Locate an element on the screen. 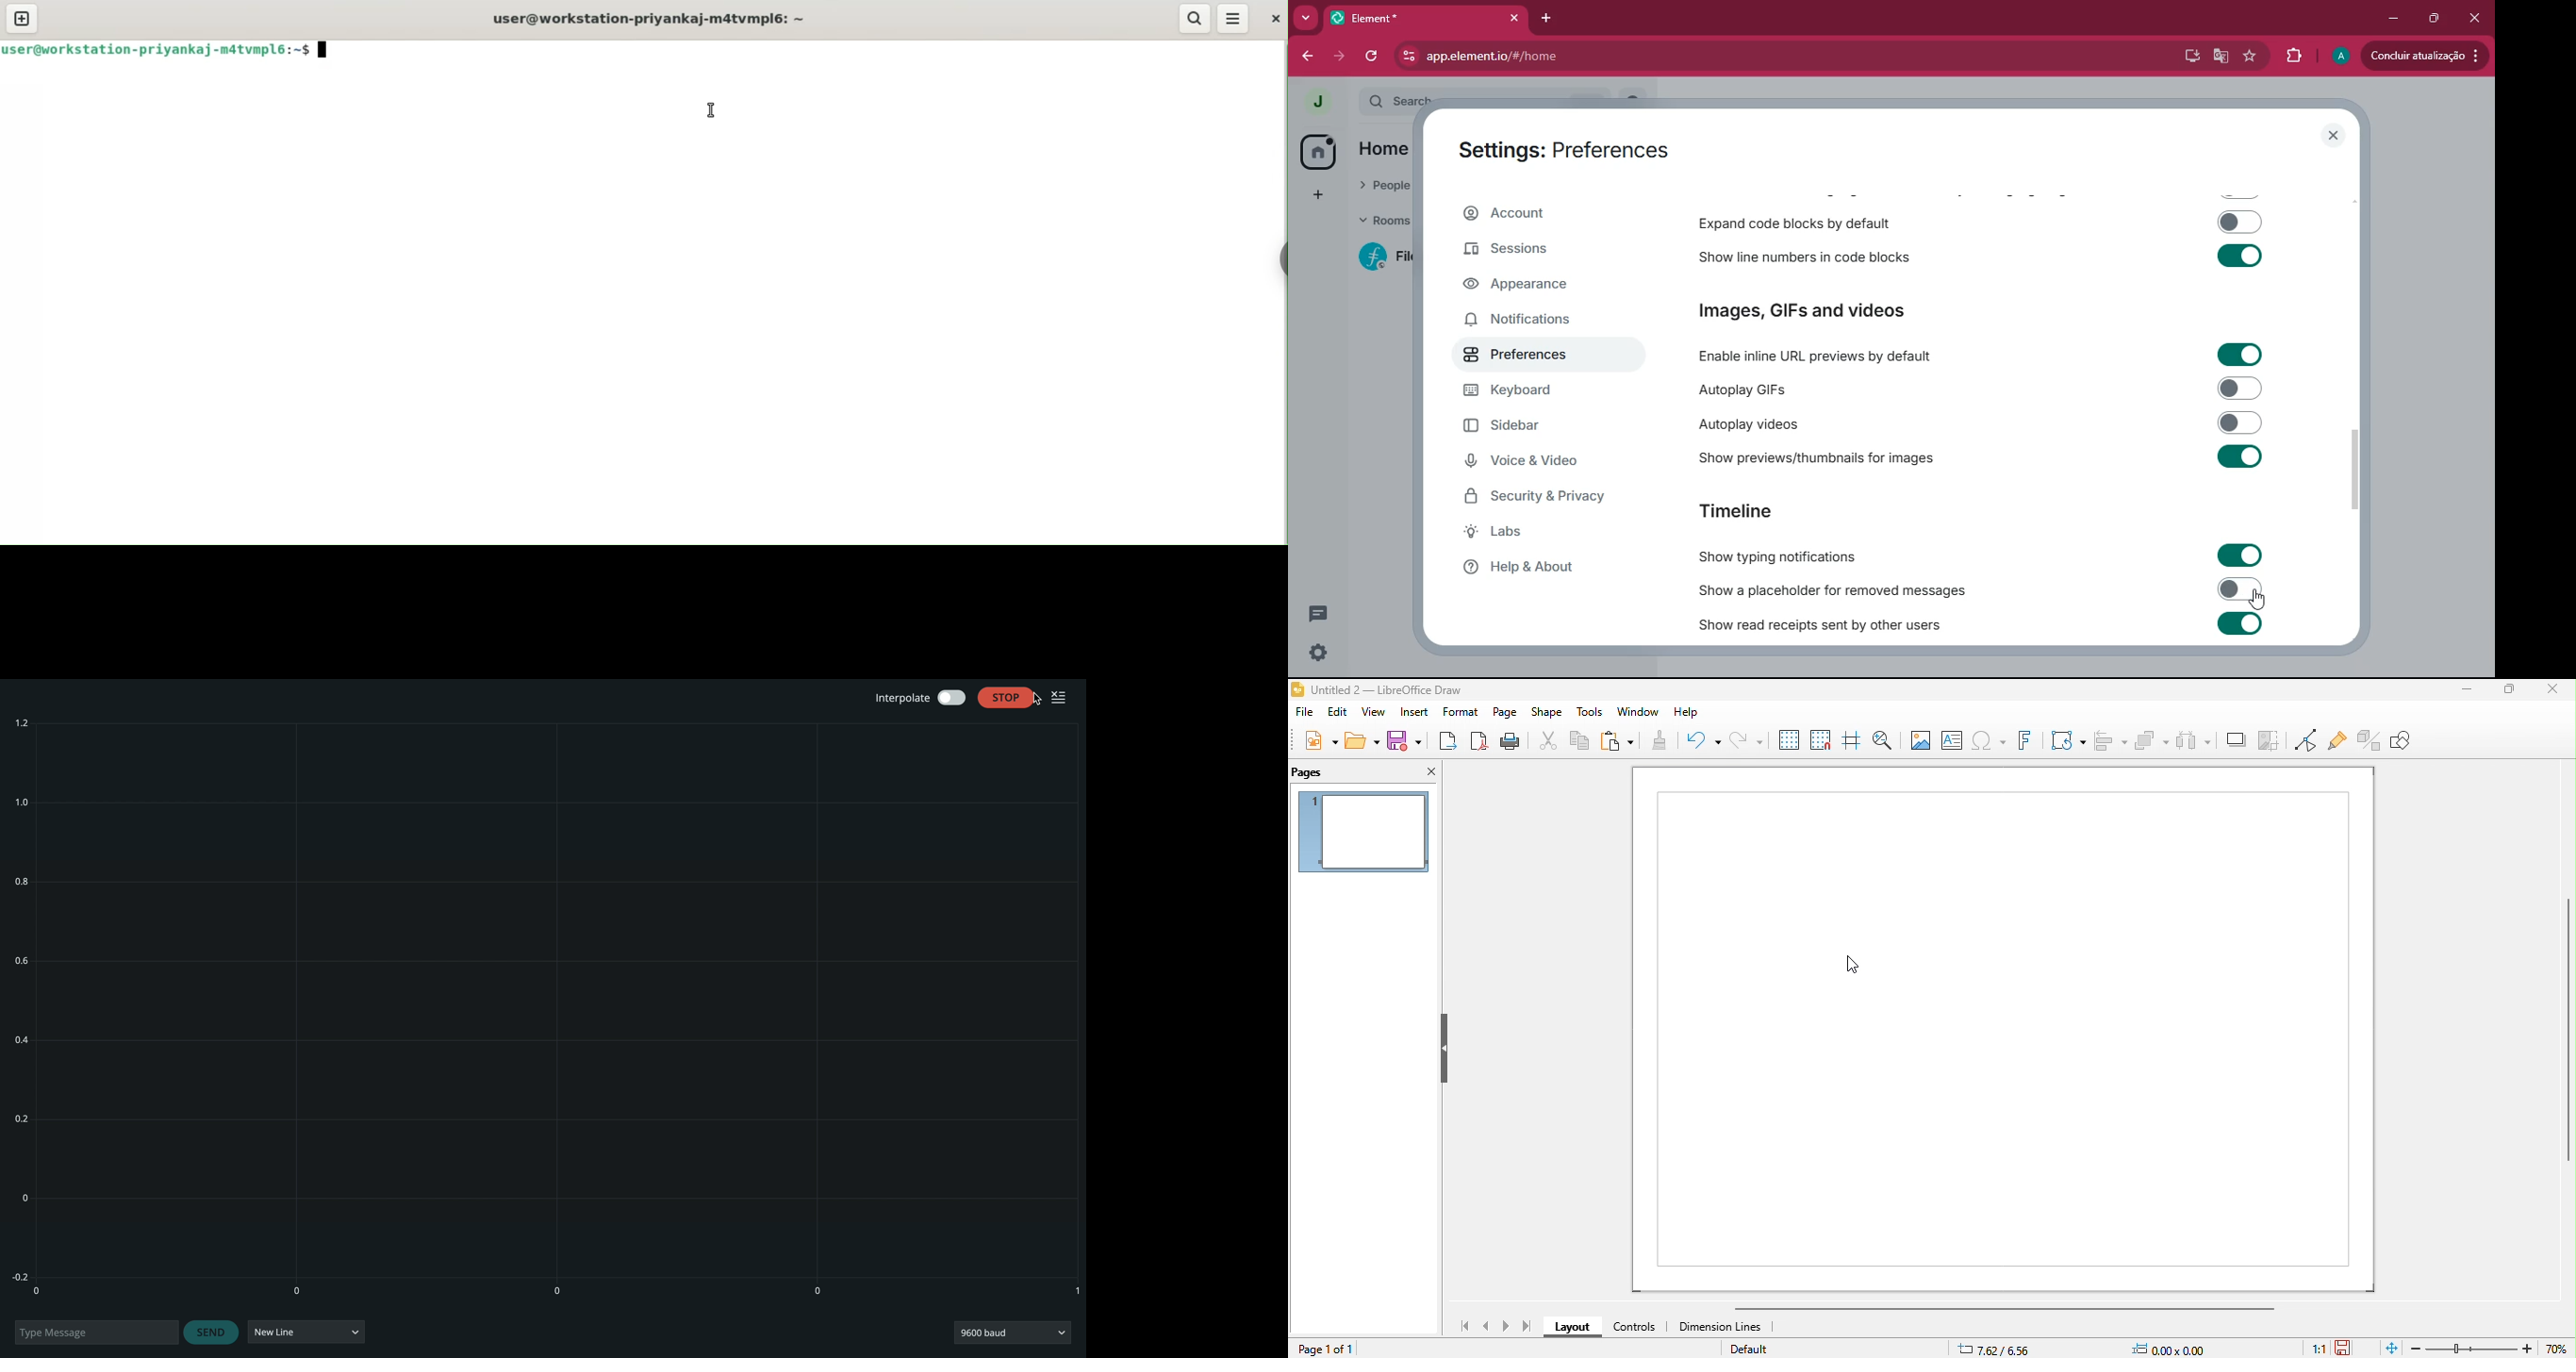 The image size is (2576, 1372). toggle on/off is located at coordinates (2239, 623).